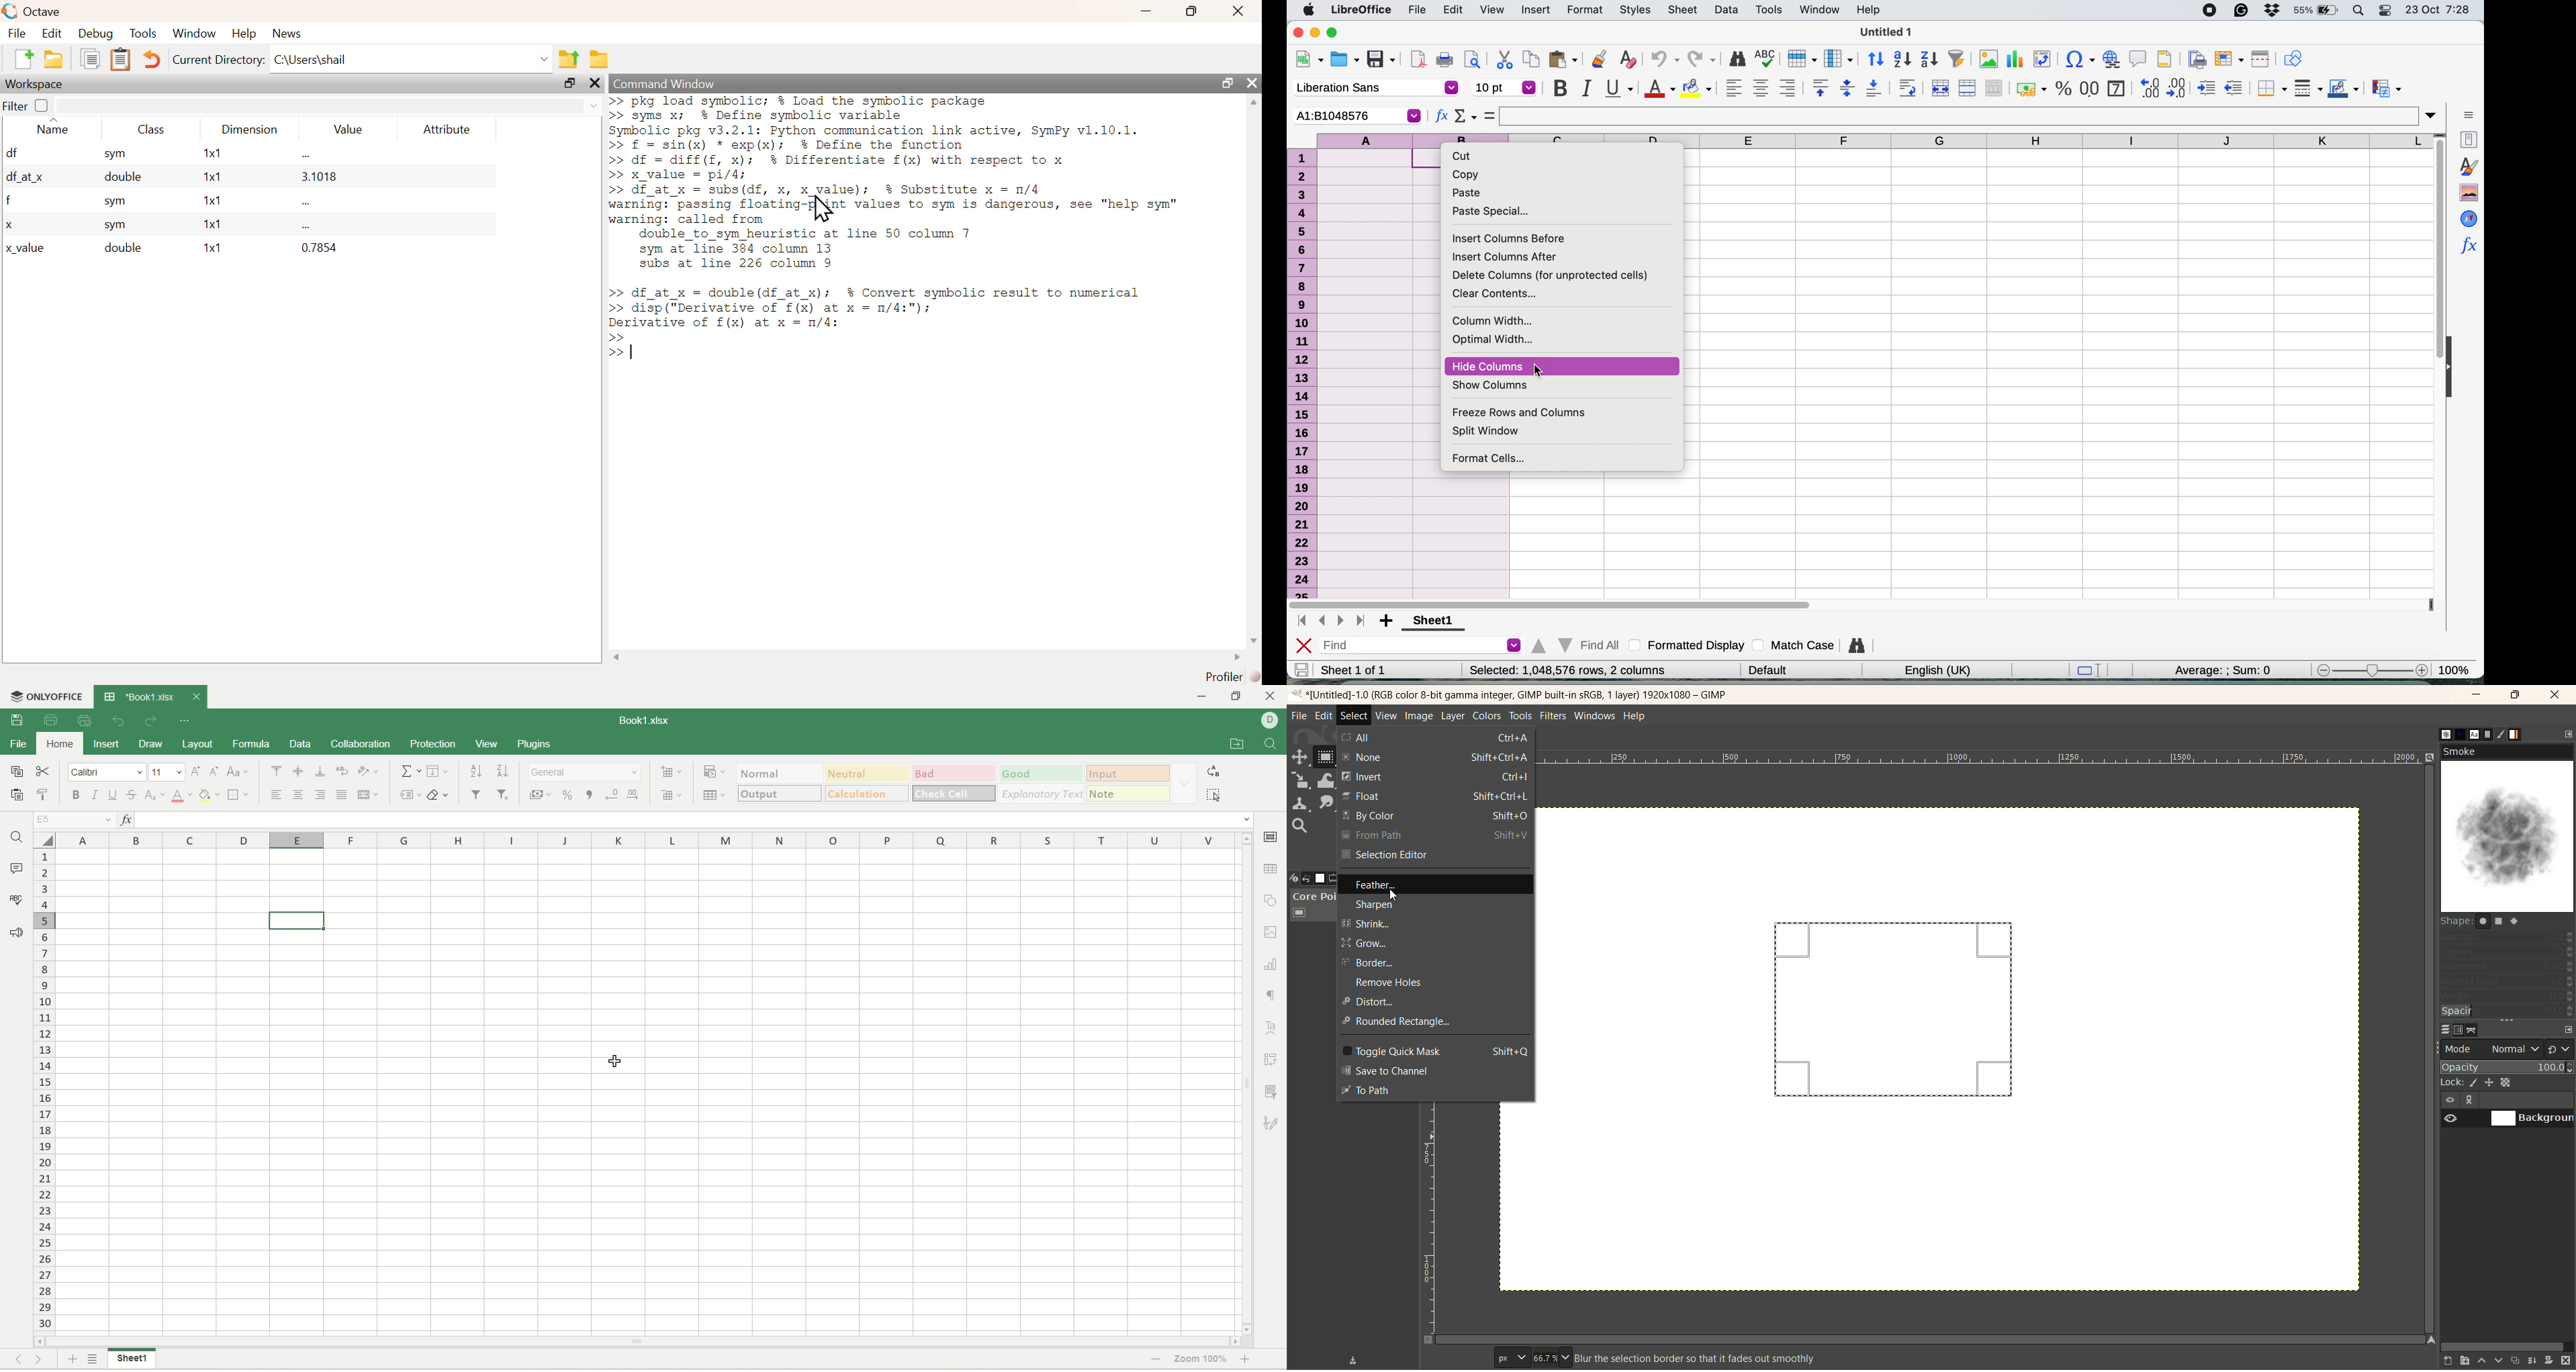  I want to click on toggle print preview, so click(1474, 60).